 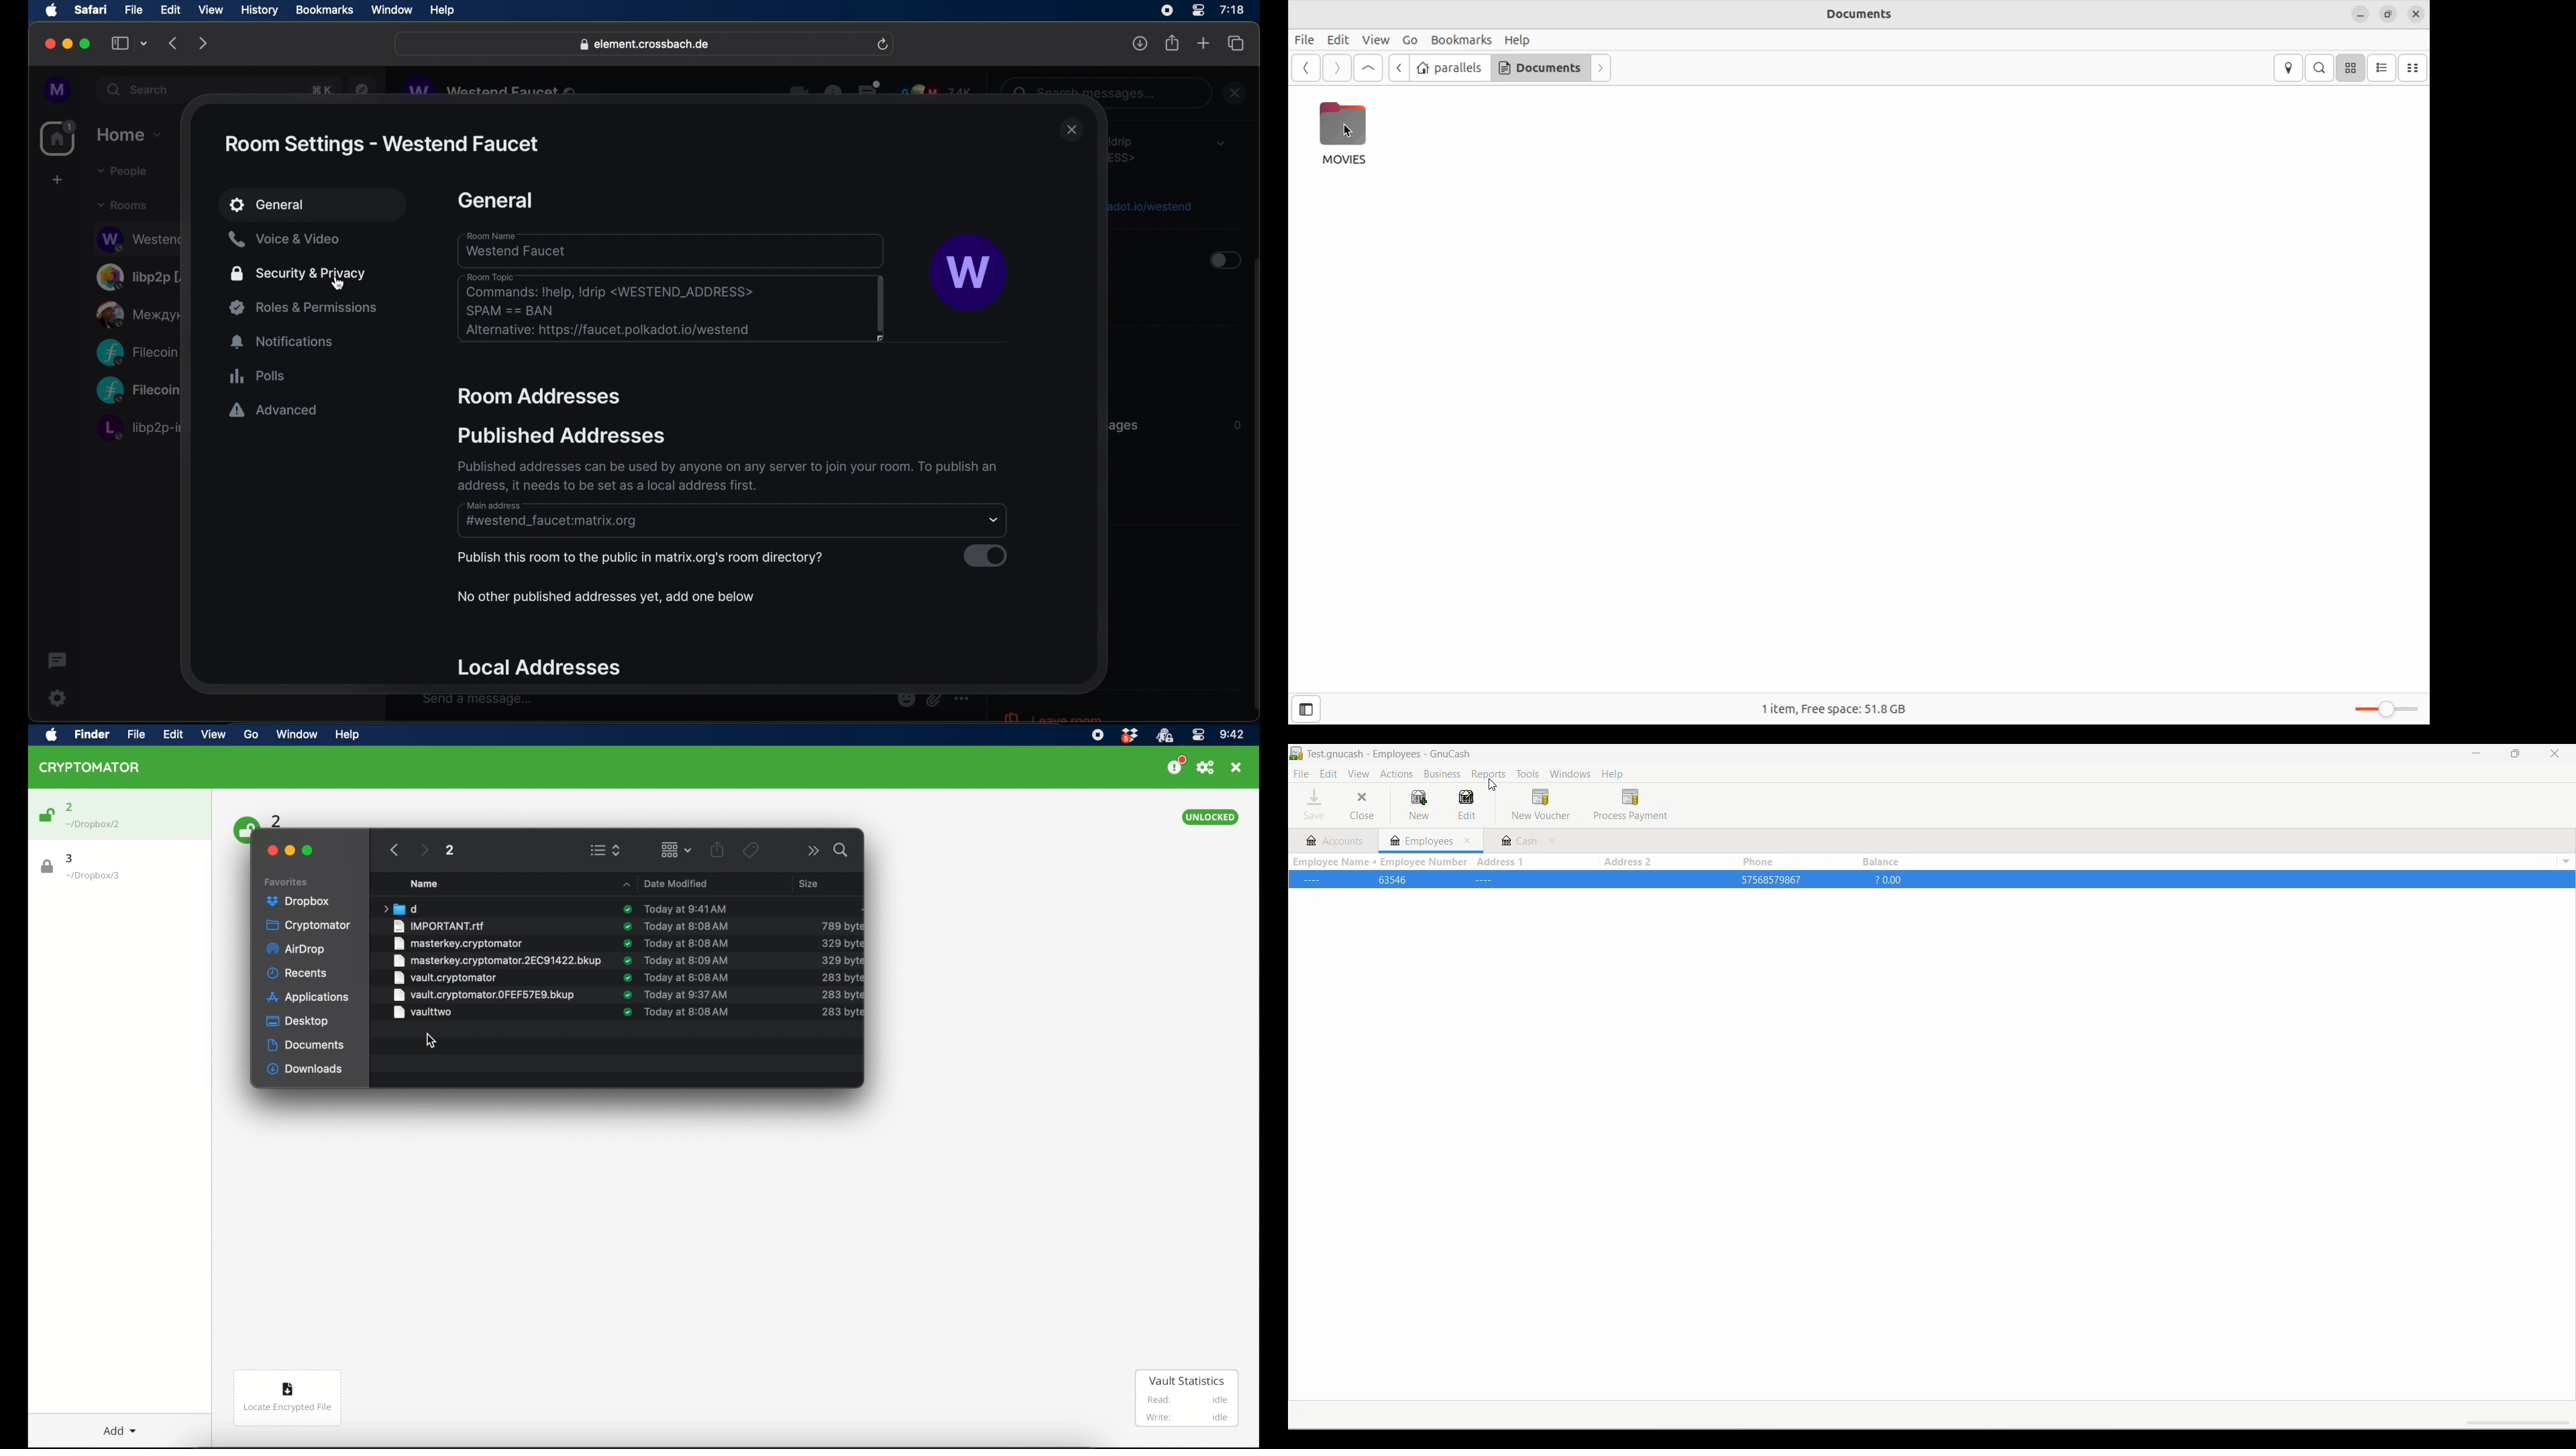 What do you see at coordinates (1603, 69) in the screenshot?
I see `Forward` at bounding box center [1603, 69].